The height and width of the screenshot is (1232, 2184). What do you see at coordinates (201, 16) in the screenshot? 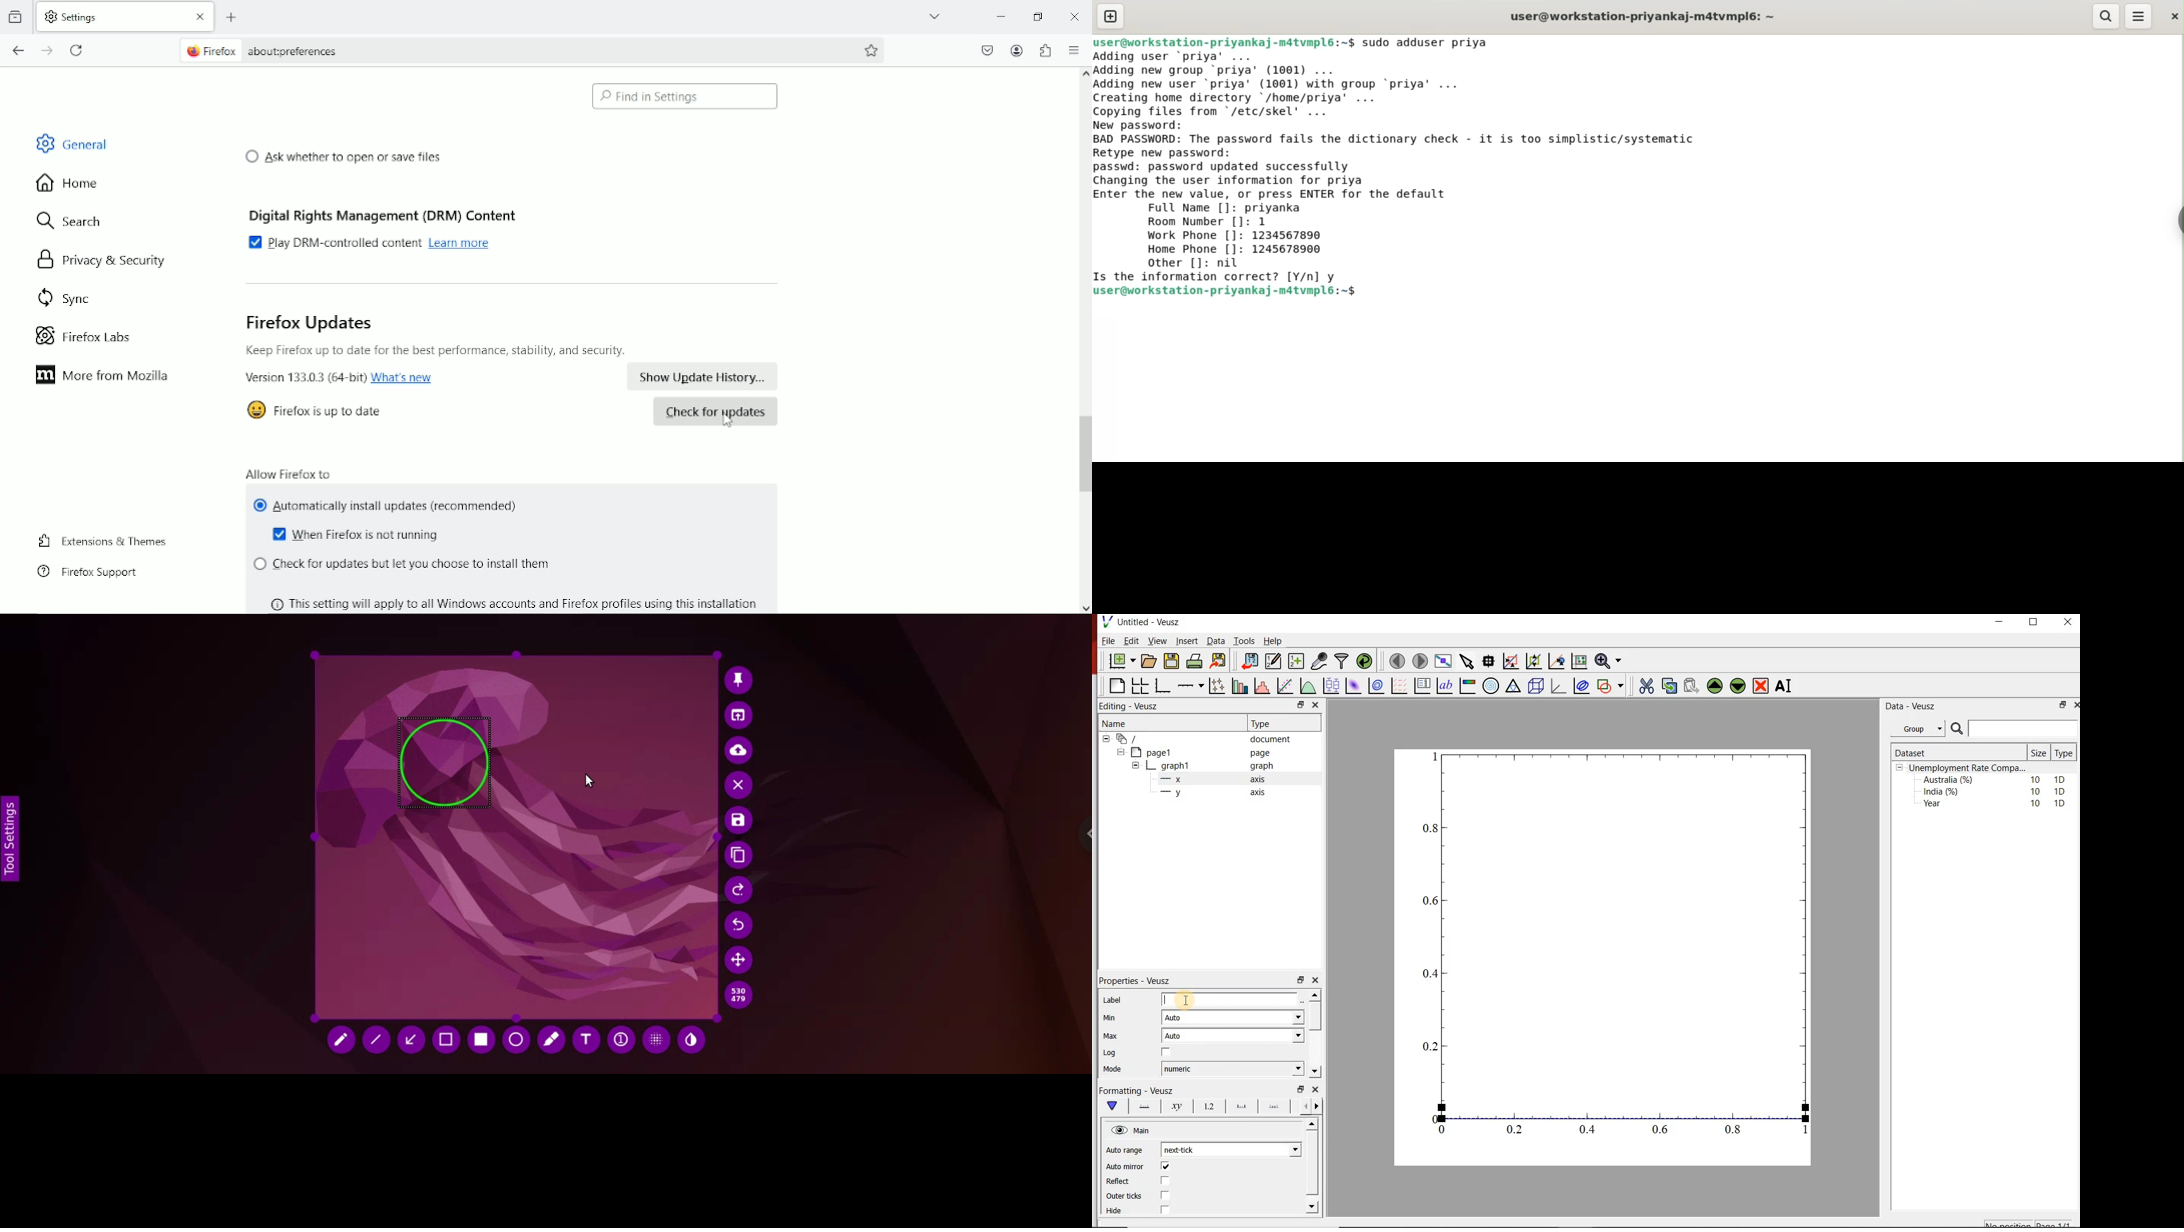
I see `Close` at bounding box center [201, 16].